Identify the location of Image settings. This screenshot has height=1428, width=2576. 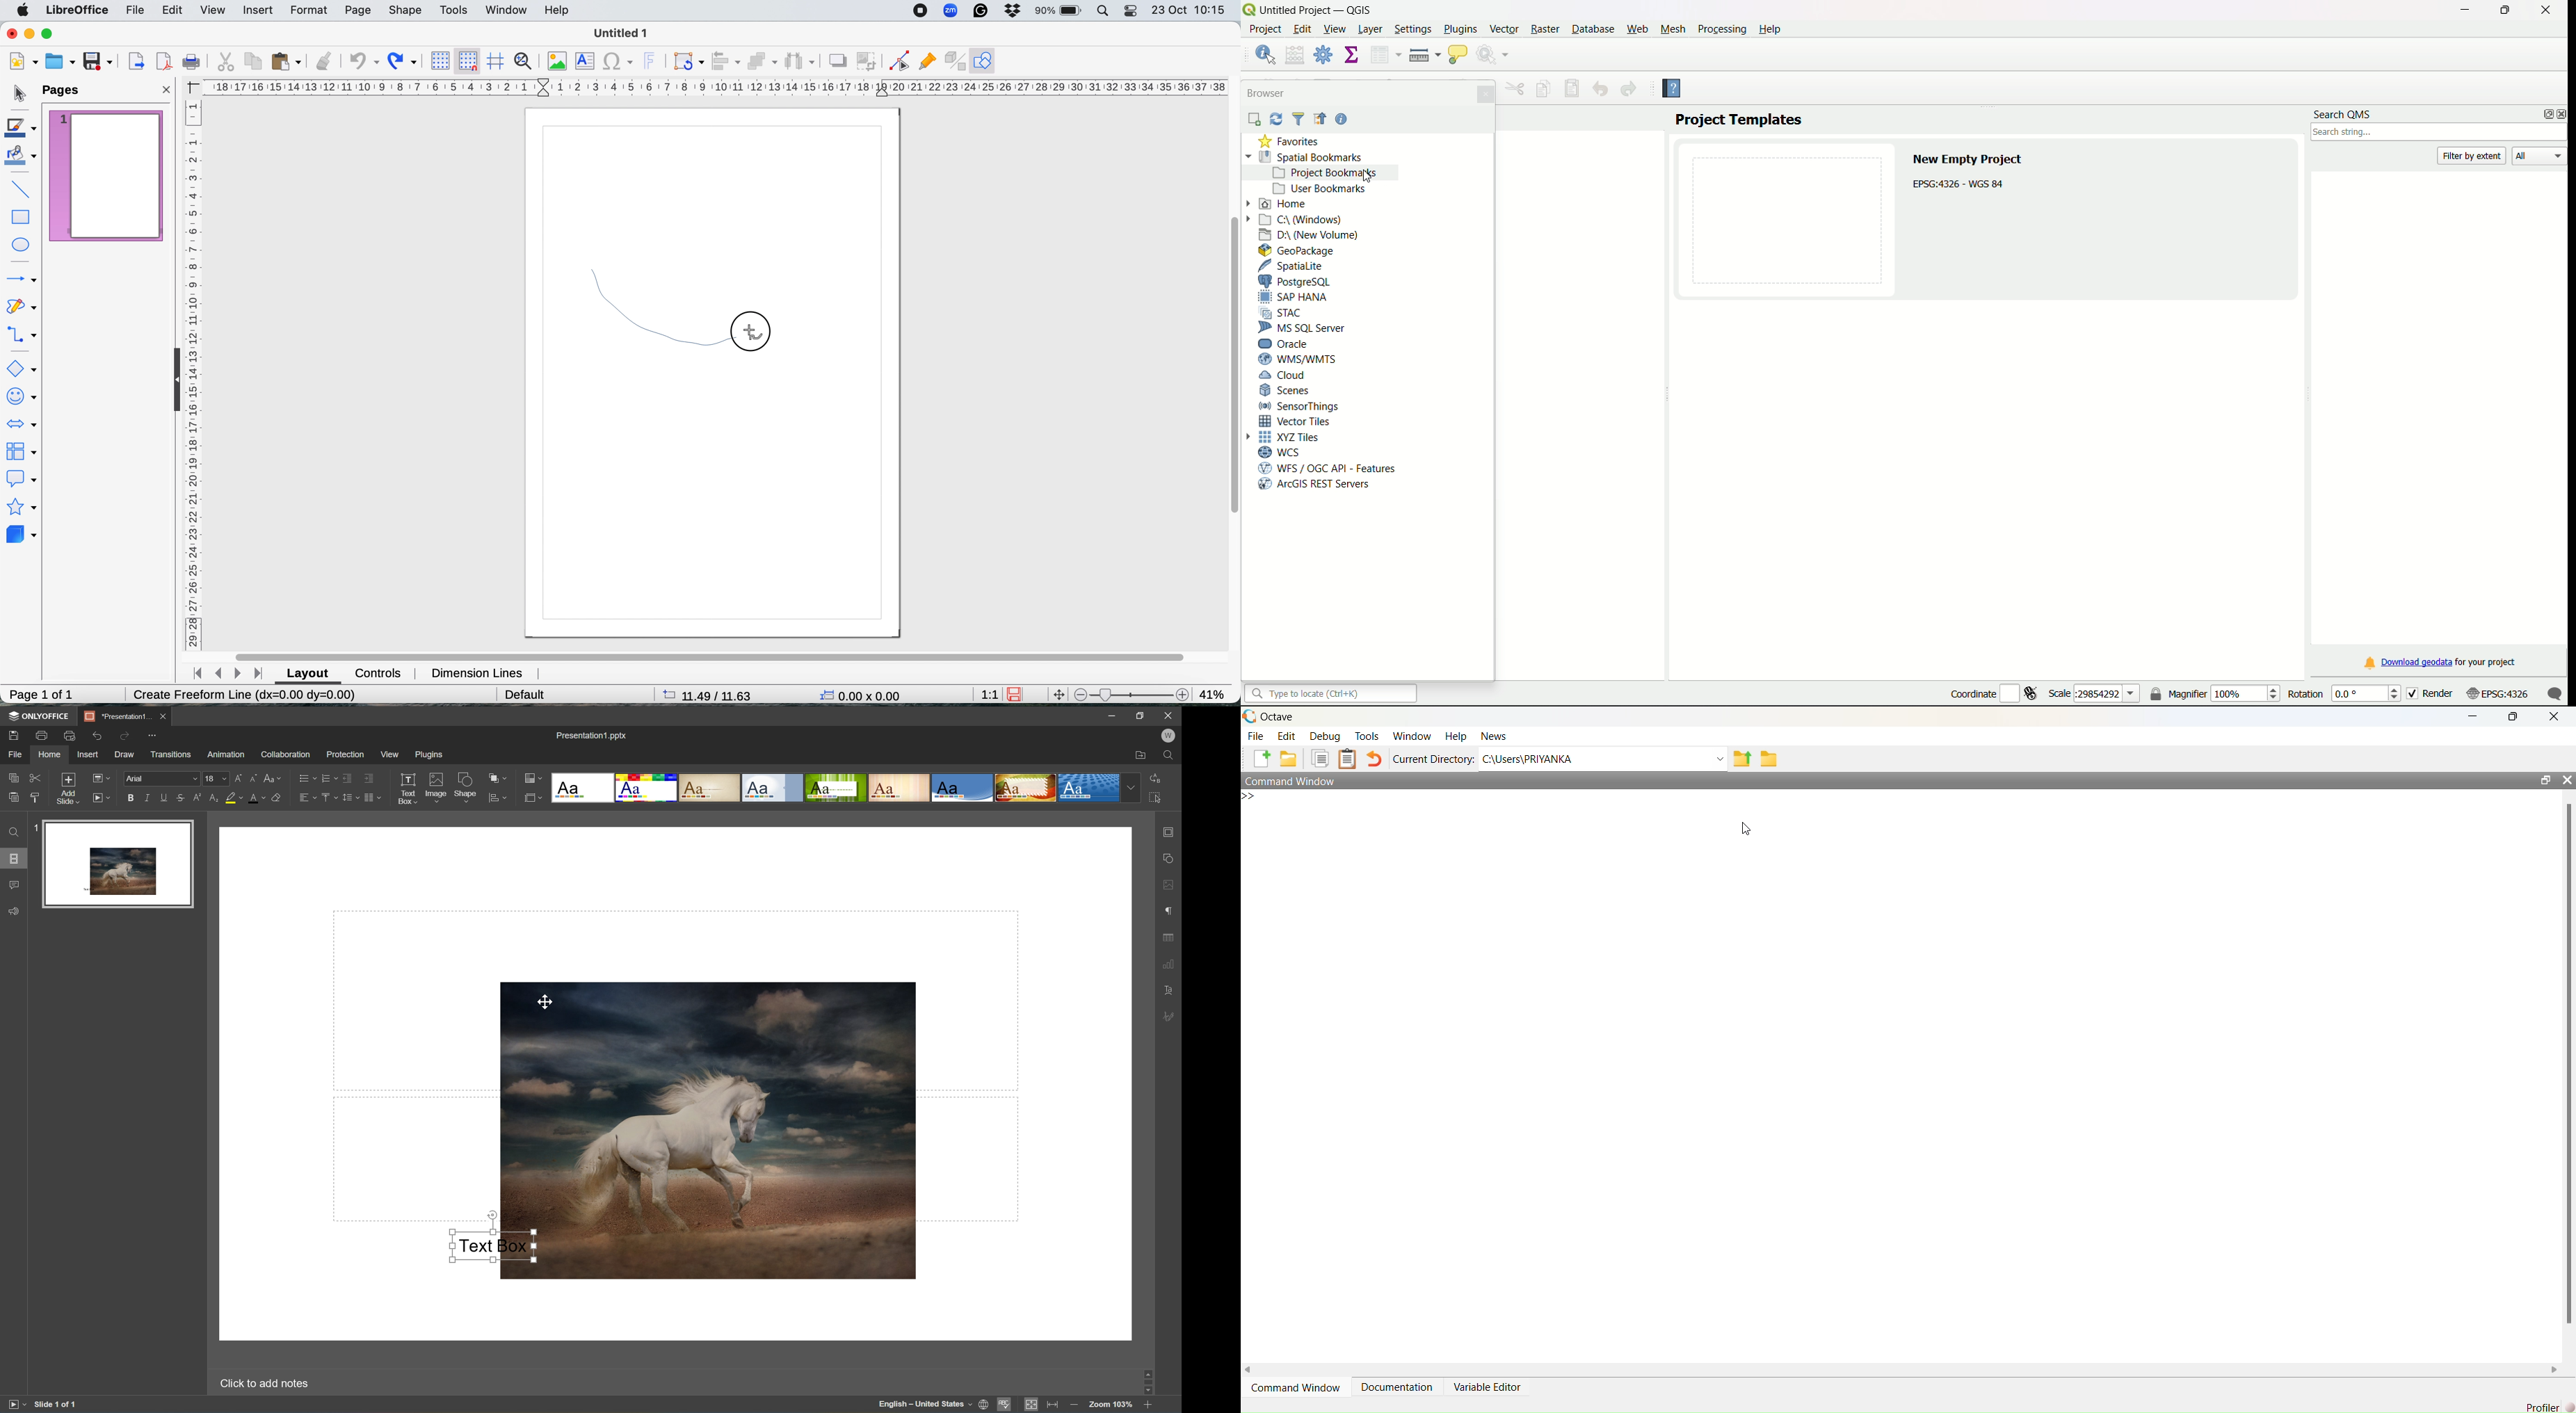
(1172, 886).